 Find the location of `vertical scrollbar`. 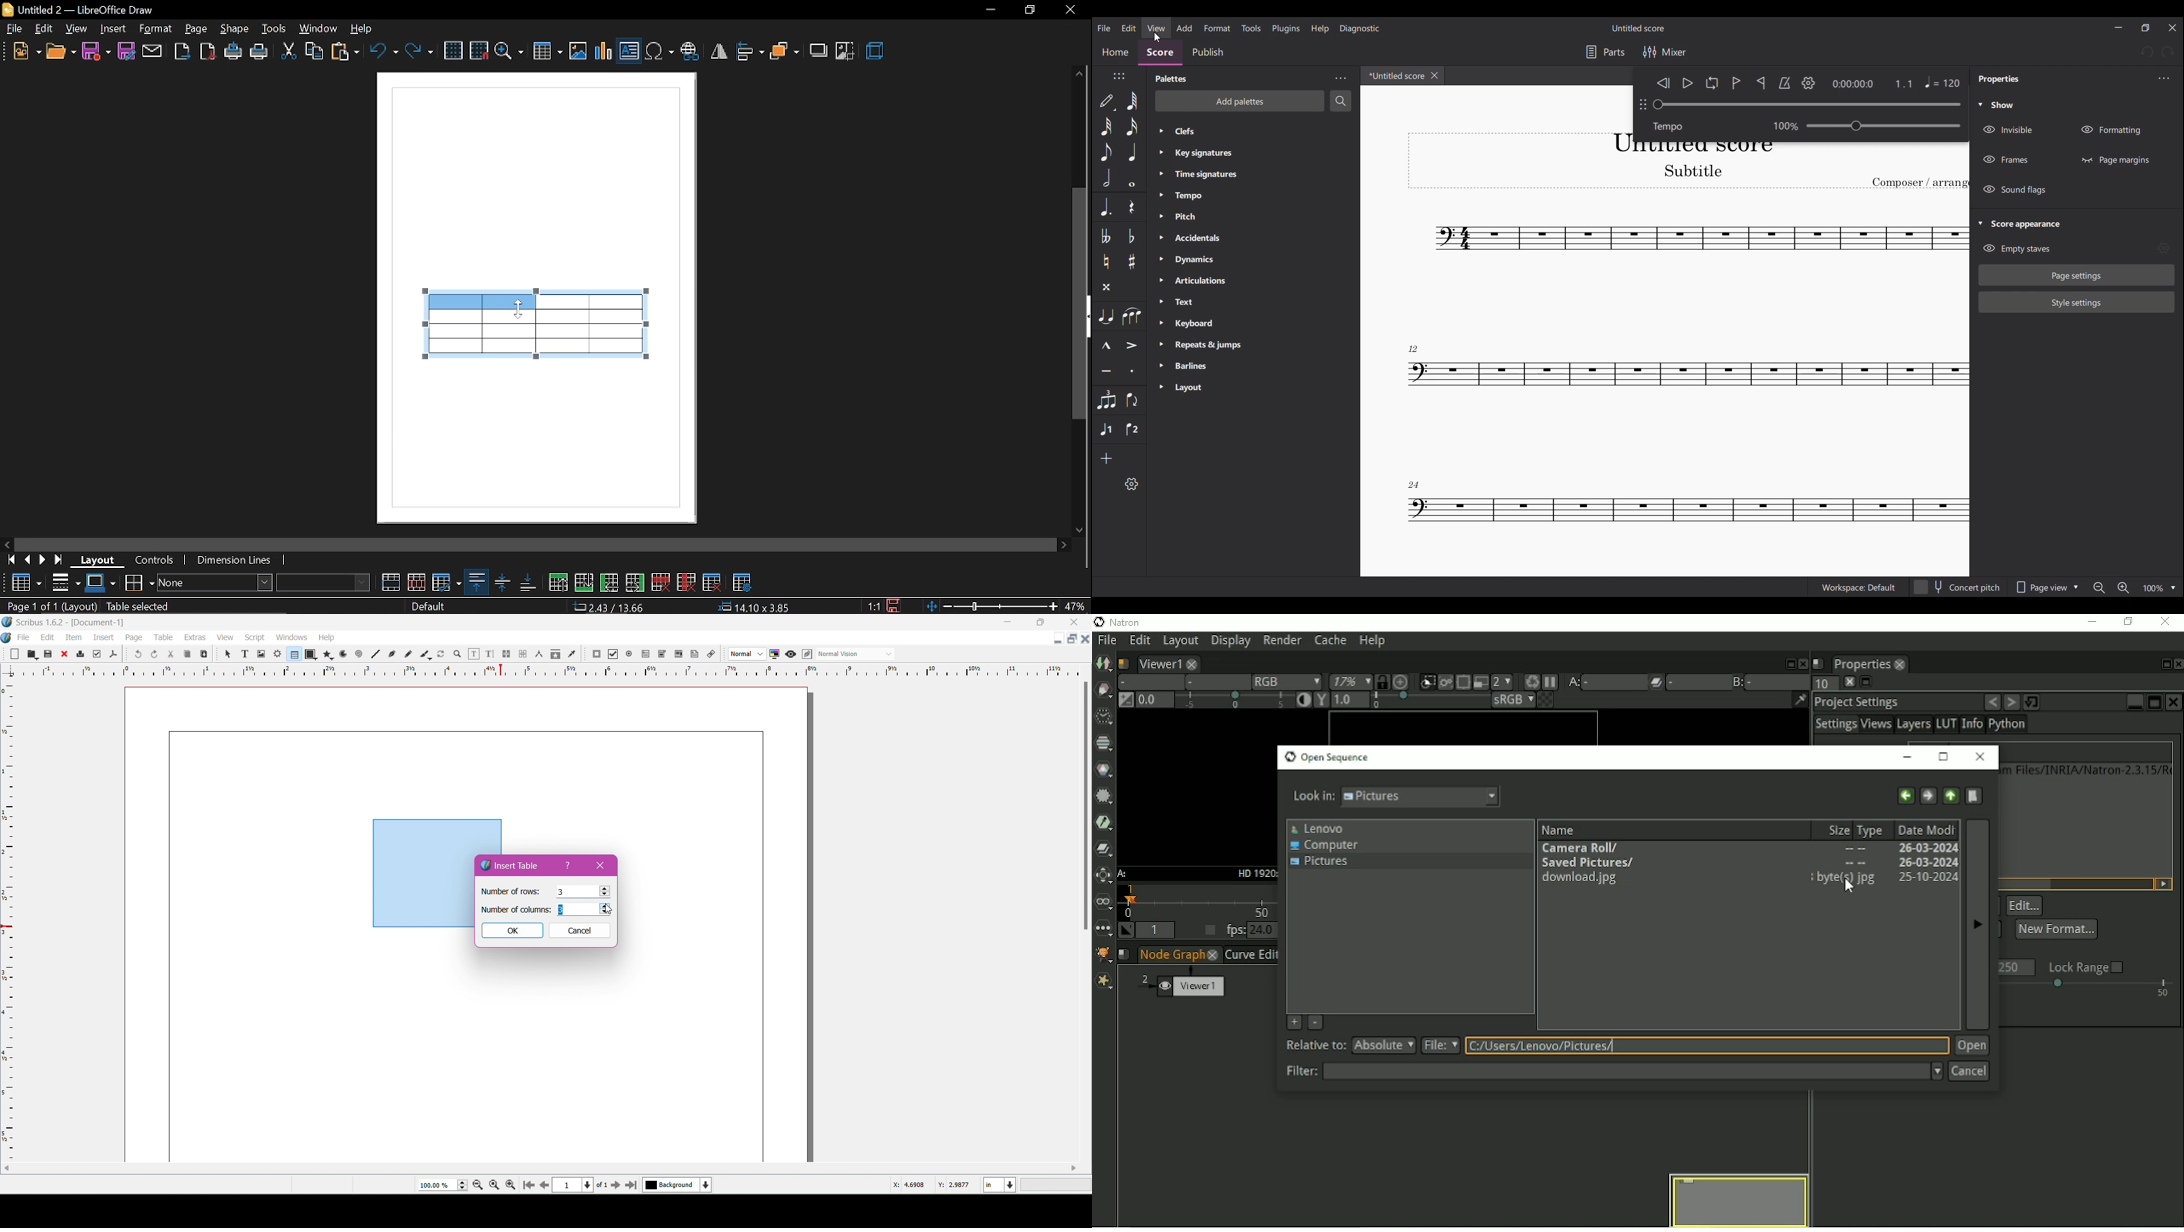

vertical scrollbar is located at coordinates (1080, 304).